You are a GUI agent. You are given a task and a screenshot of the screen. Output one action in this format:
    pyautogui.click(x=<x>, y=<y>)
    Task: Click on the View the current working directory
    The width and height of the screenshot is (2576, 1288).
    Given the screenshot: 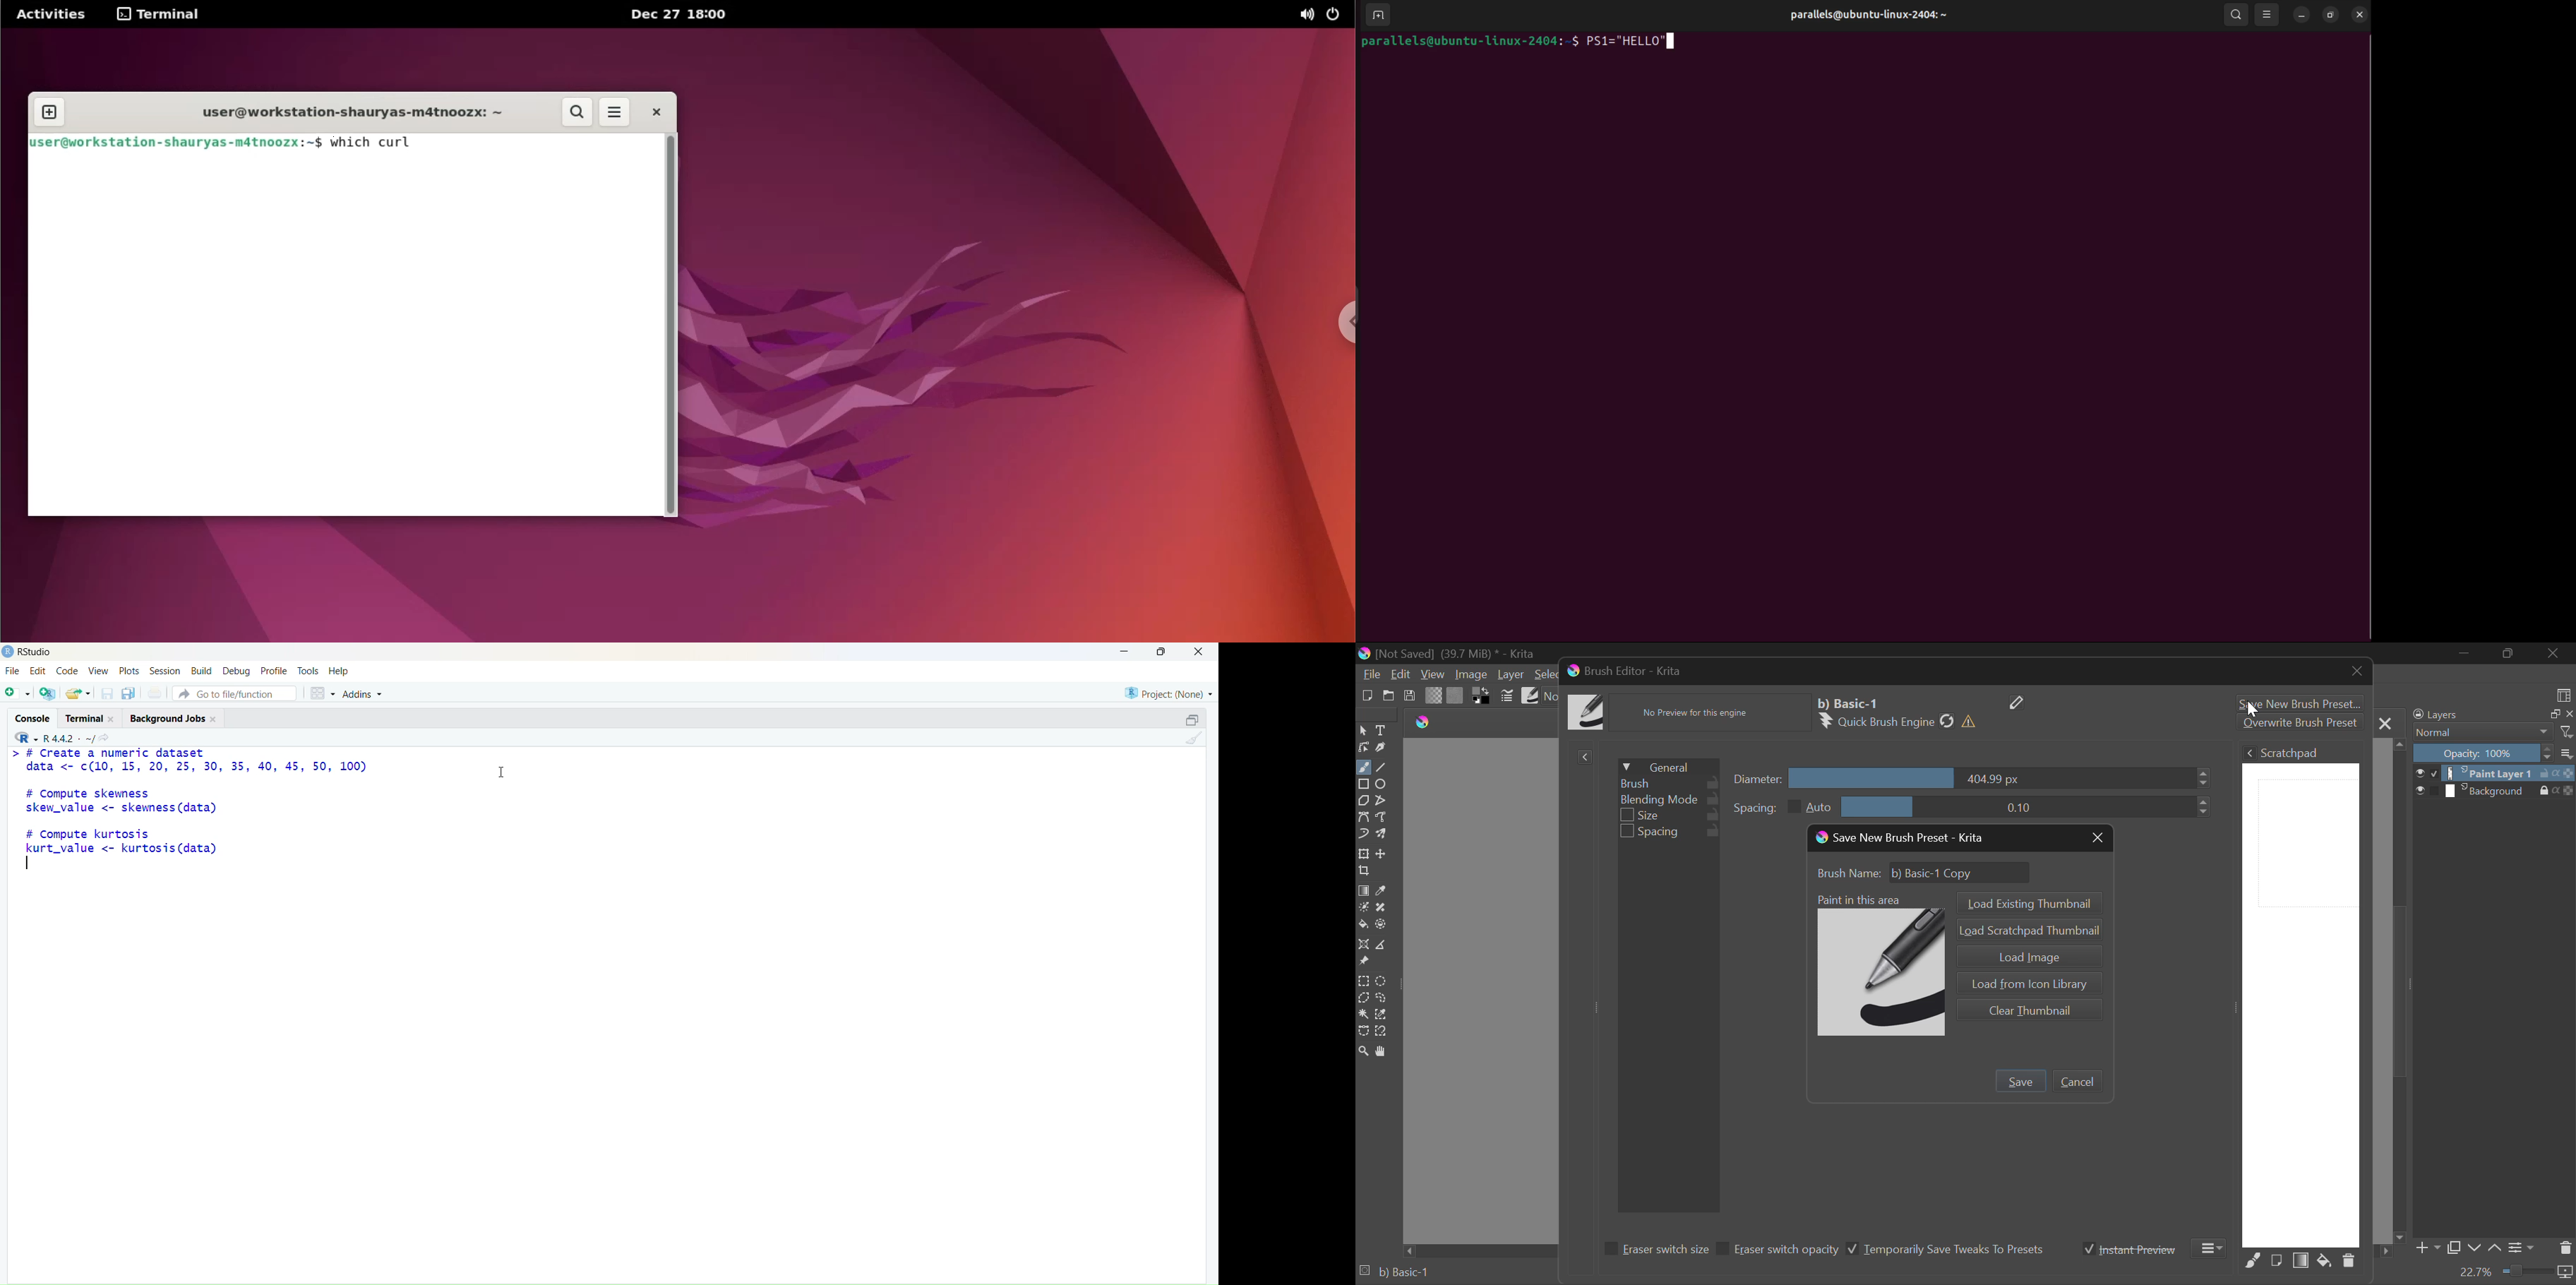 What is the action you would take?
    pyautogui.click(x=108, y=737)
    